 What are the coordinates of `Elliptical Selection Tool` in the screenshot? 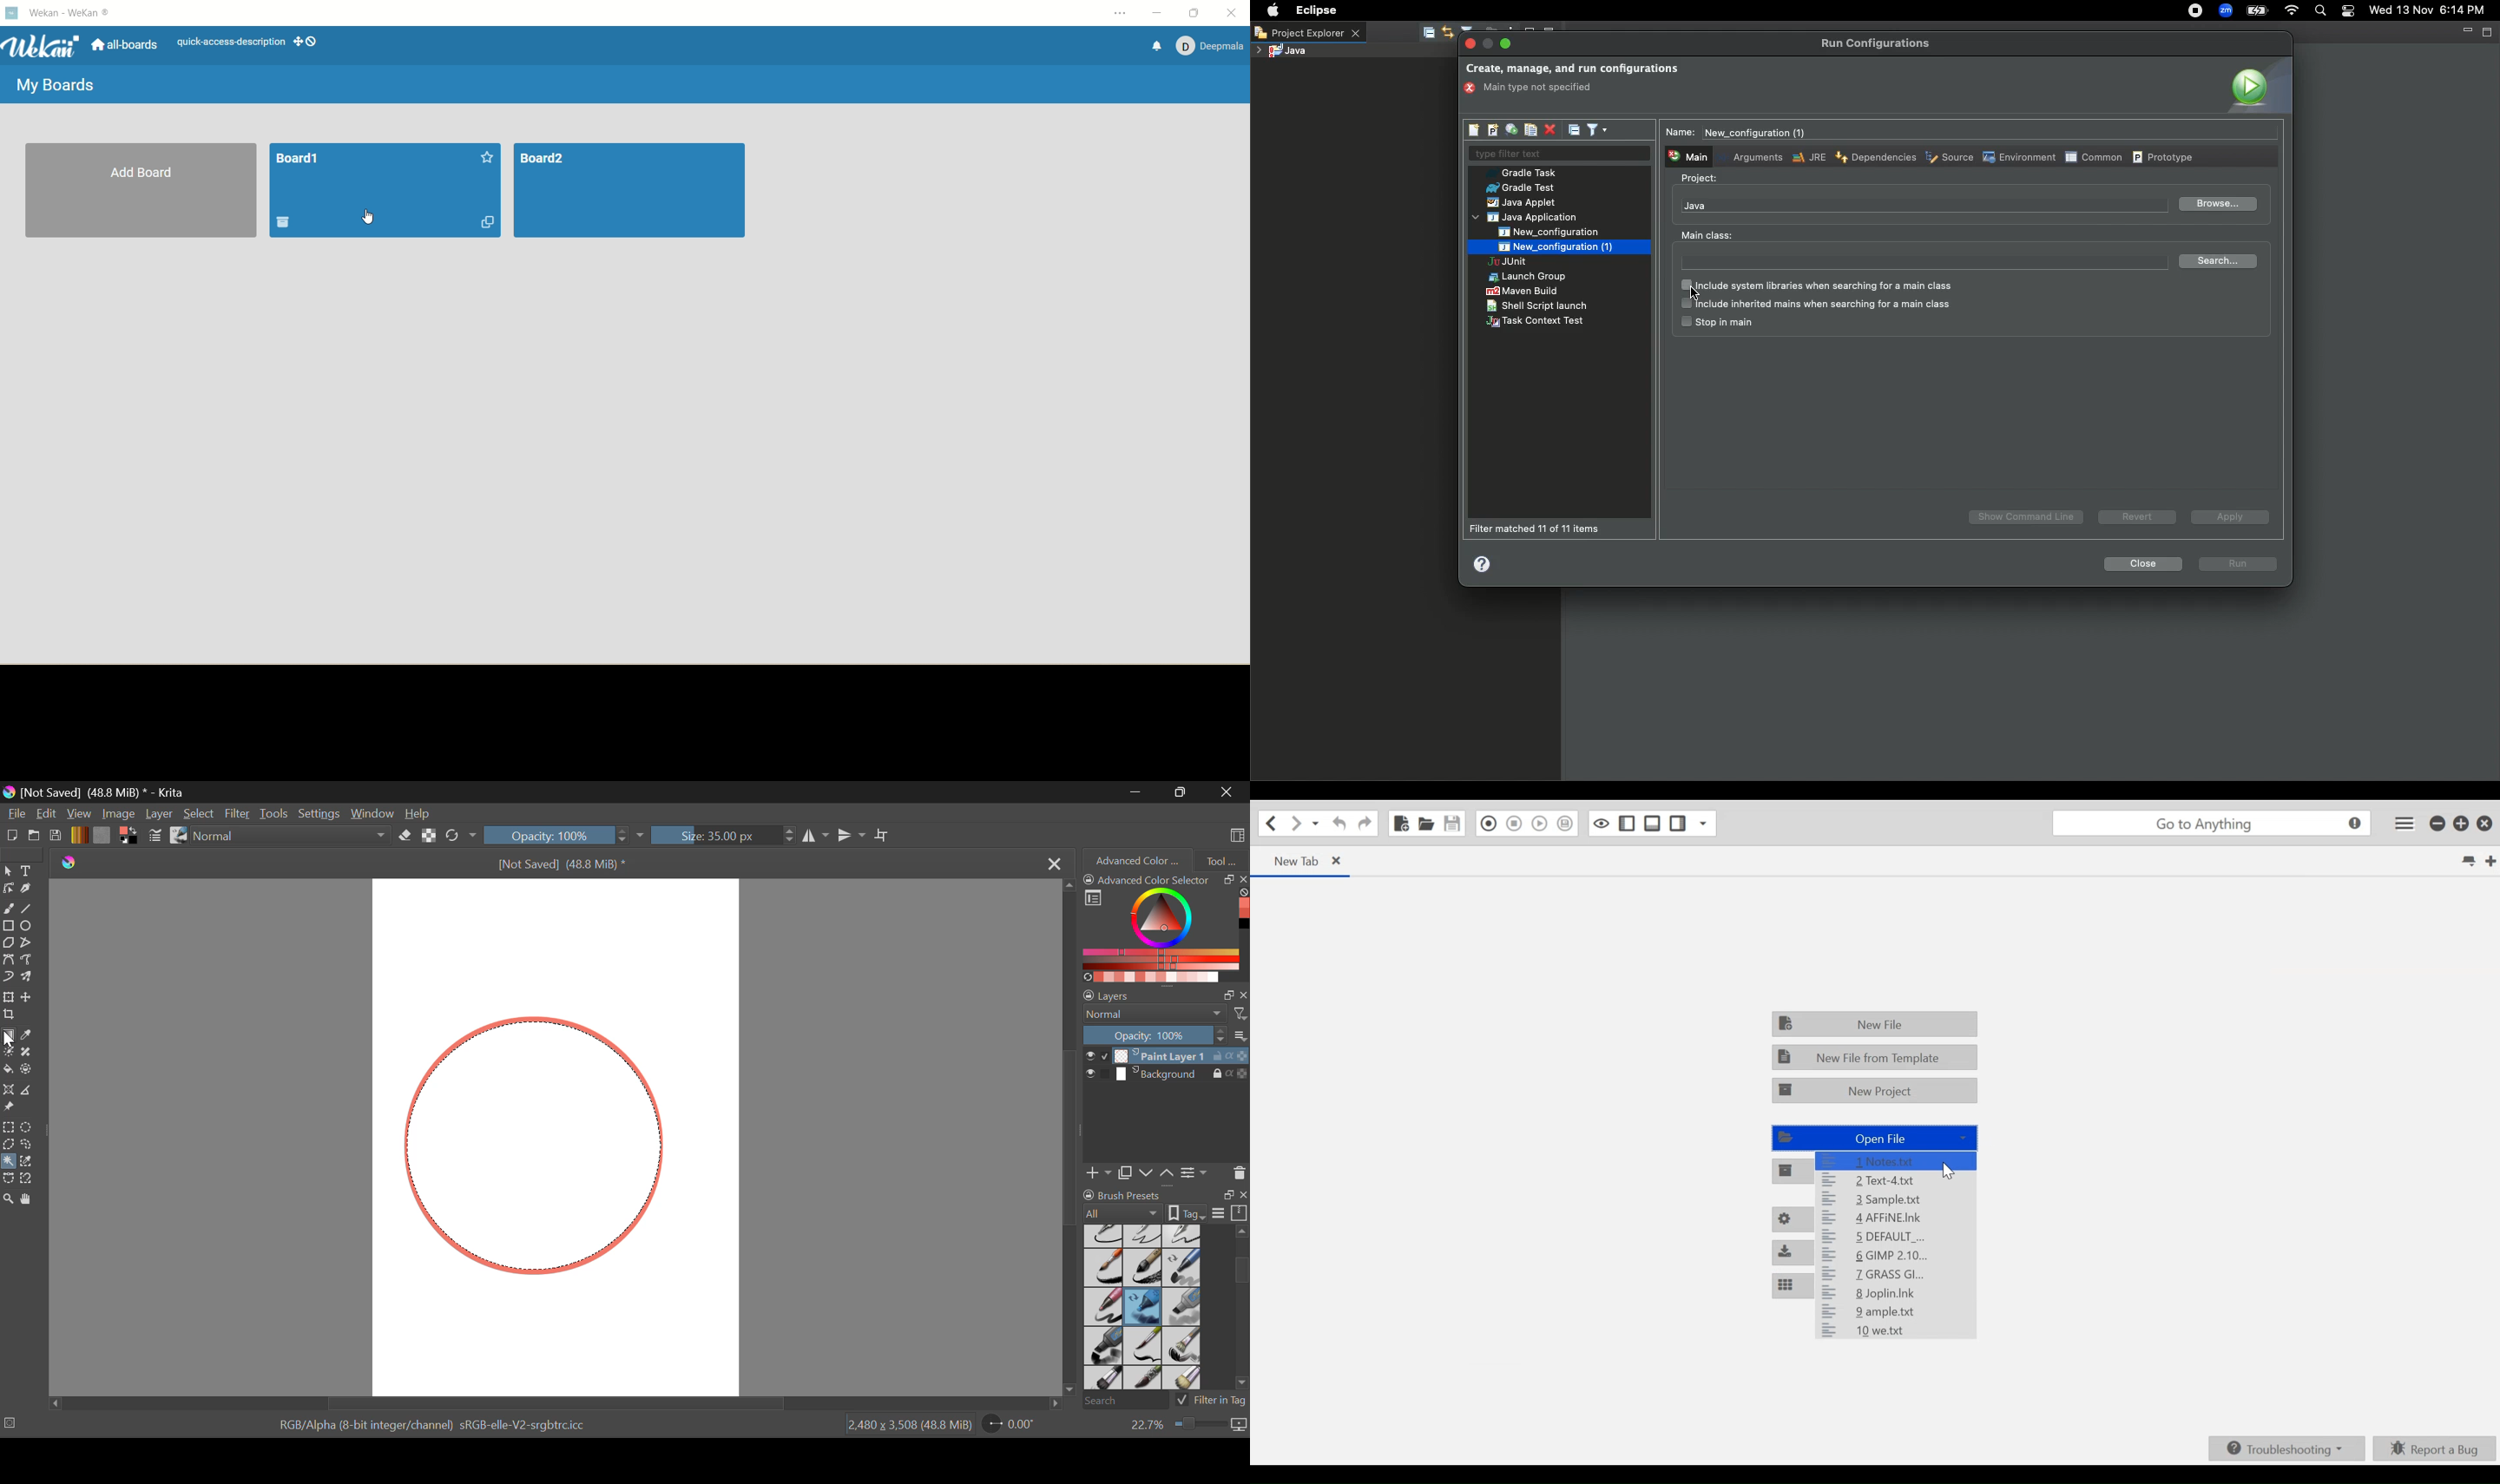 It's located at (27, 1127).